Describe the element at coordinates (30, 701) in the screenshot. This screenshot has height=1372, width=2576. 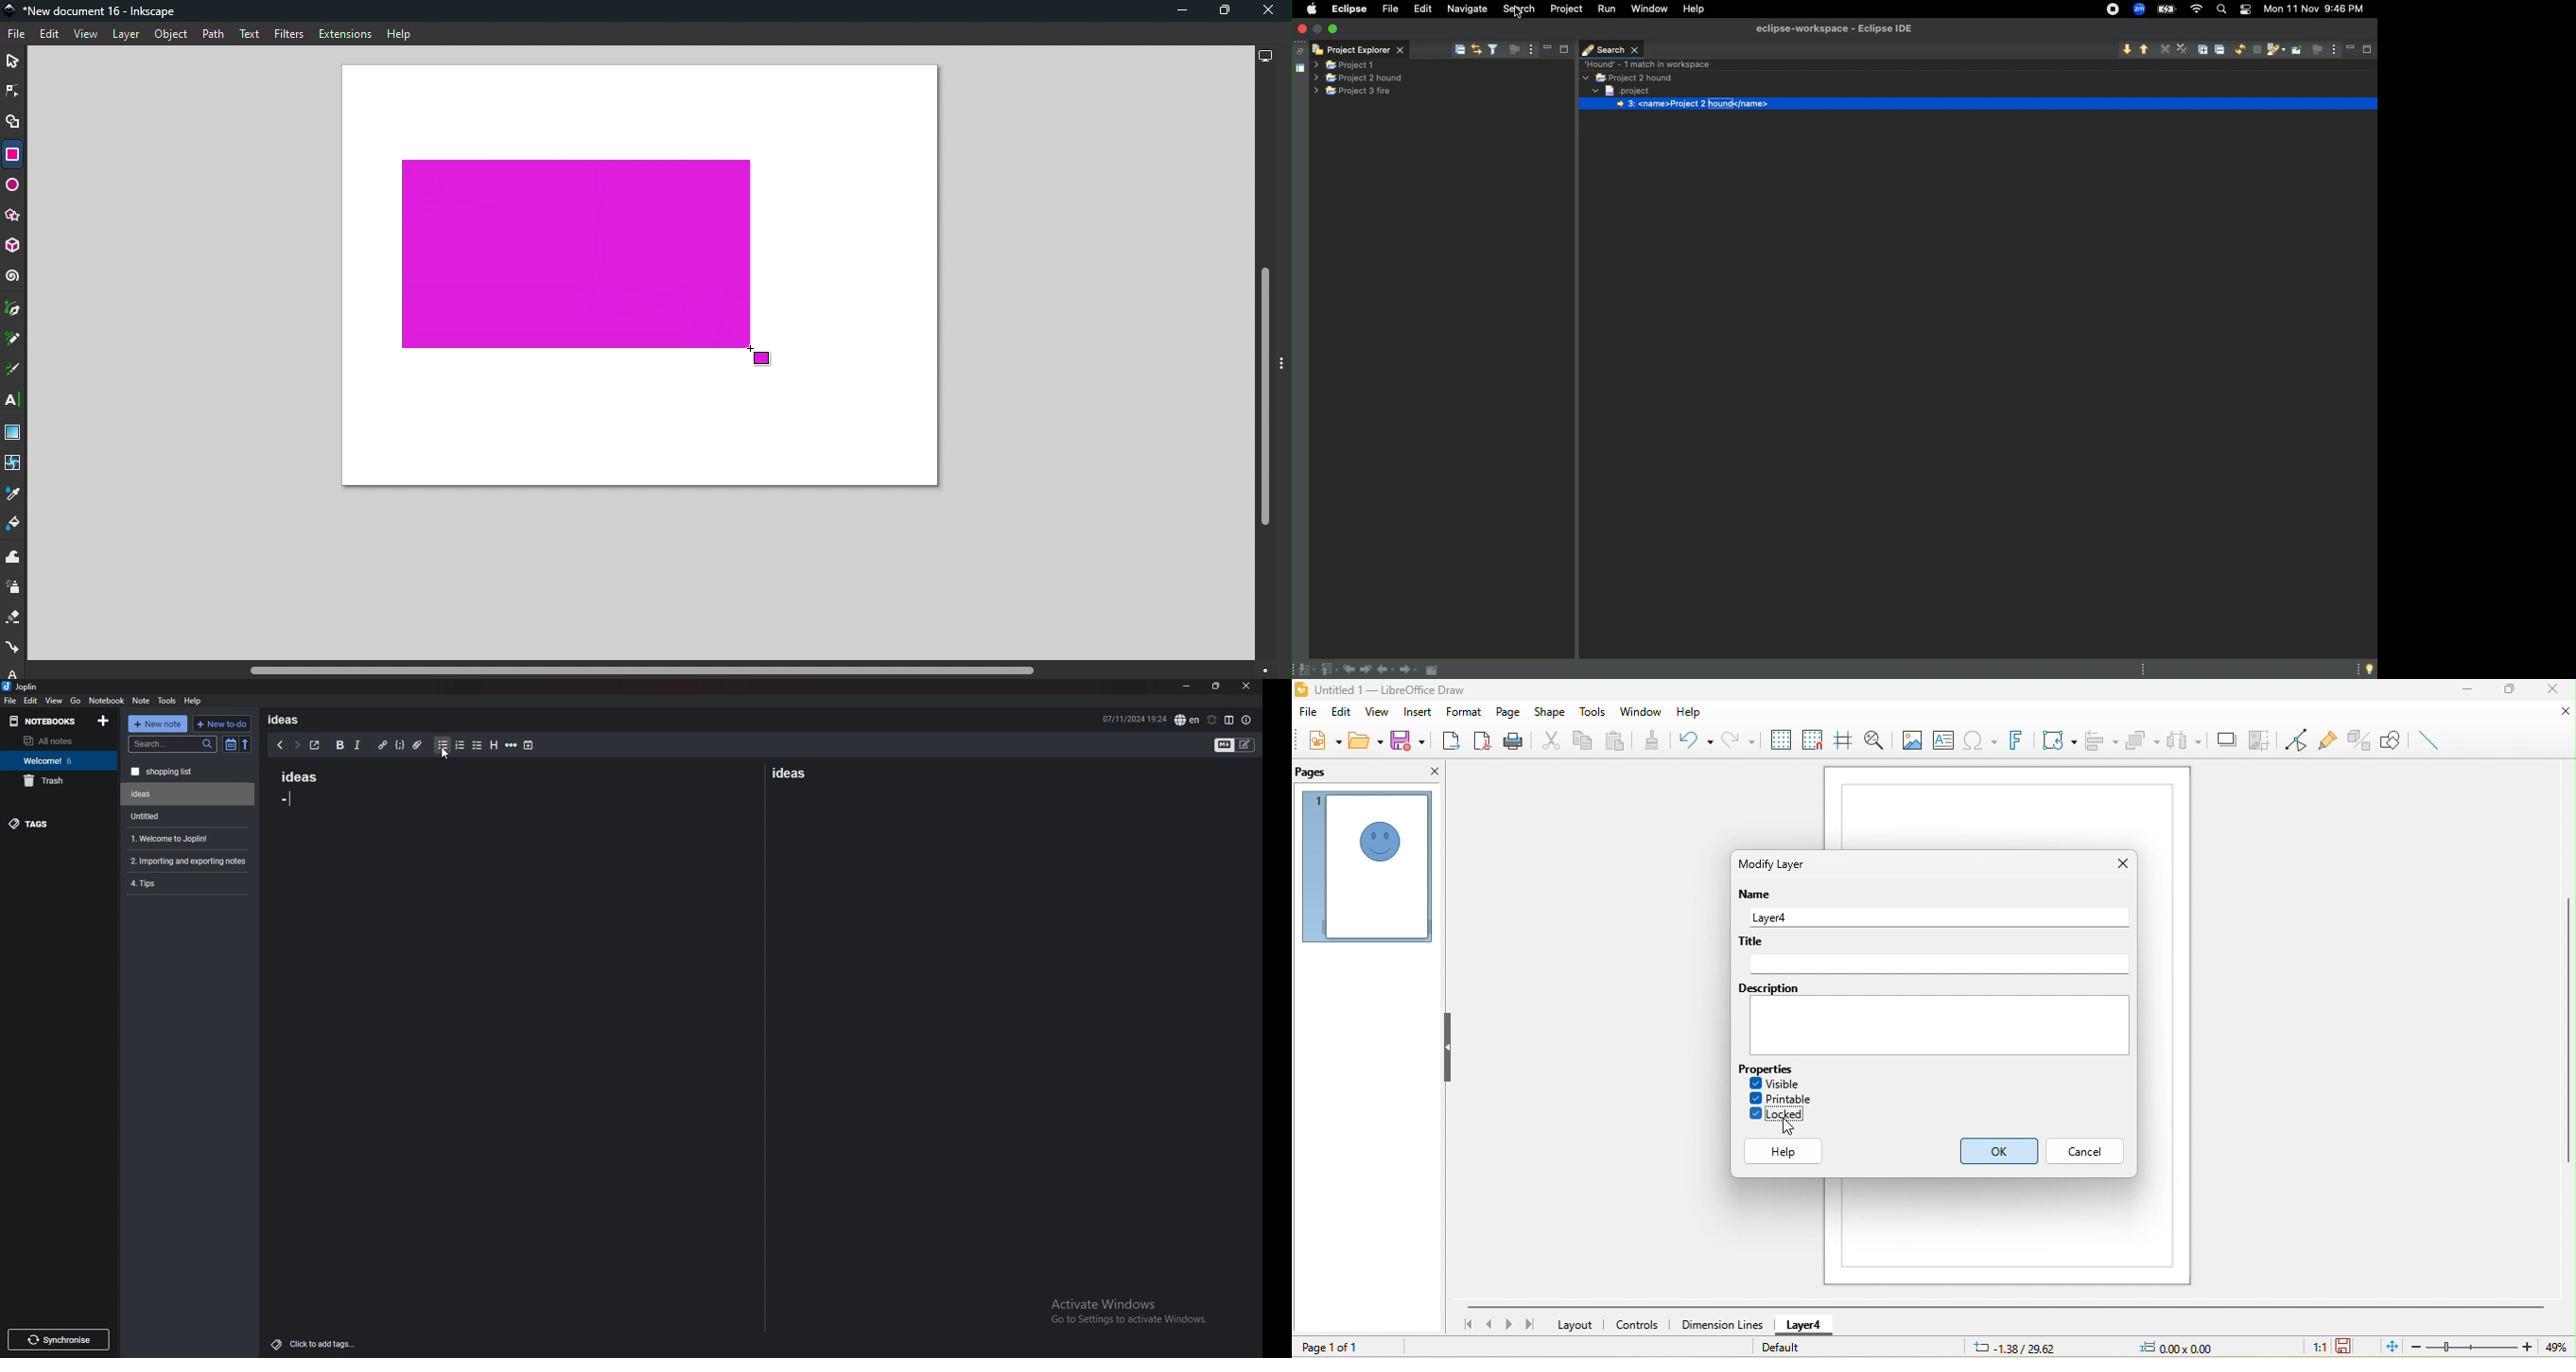
I see `edit` at that location.